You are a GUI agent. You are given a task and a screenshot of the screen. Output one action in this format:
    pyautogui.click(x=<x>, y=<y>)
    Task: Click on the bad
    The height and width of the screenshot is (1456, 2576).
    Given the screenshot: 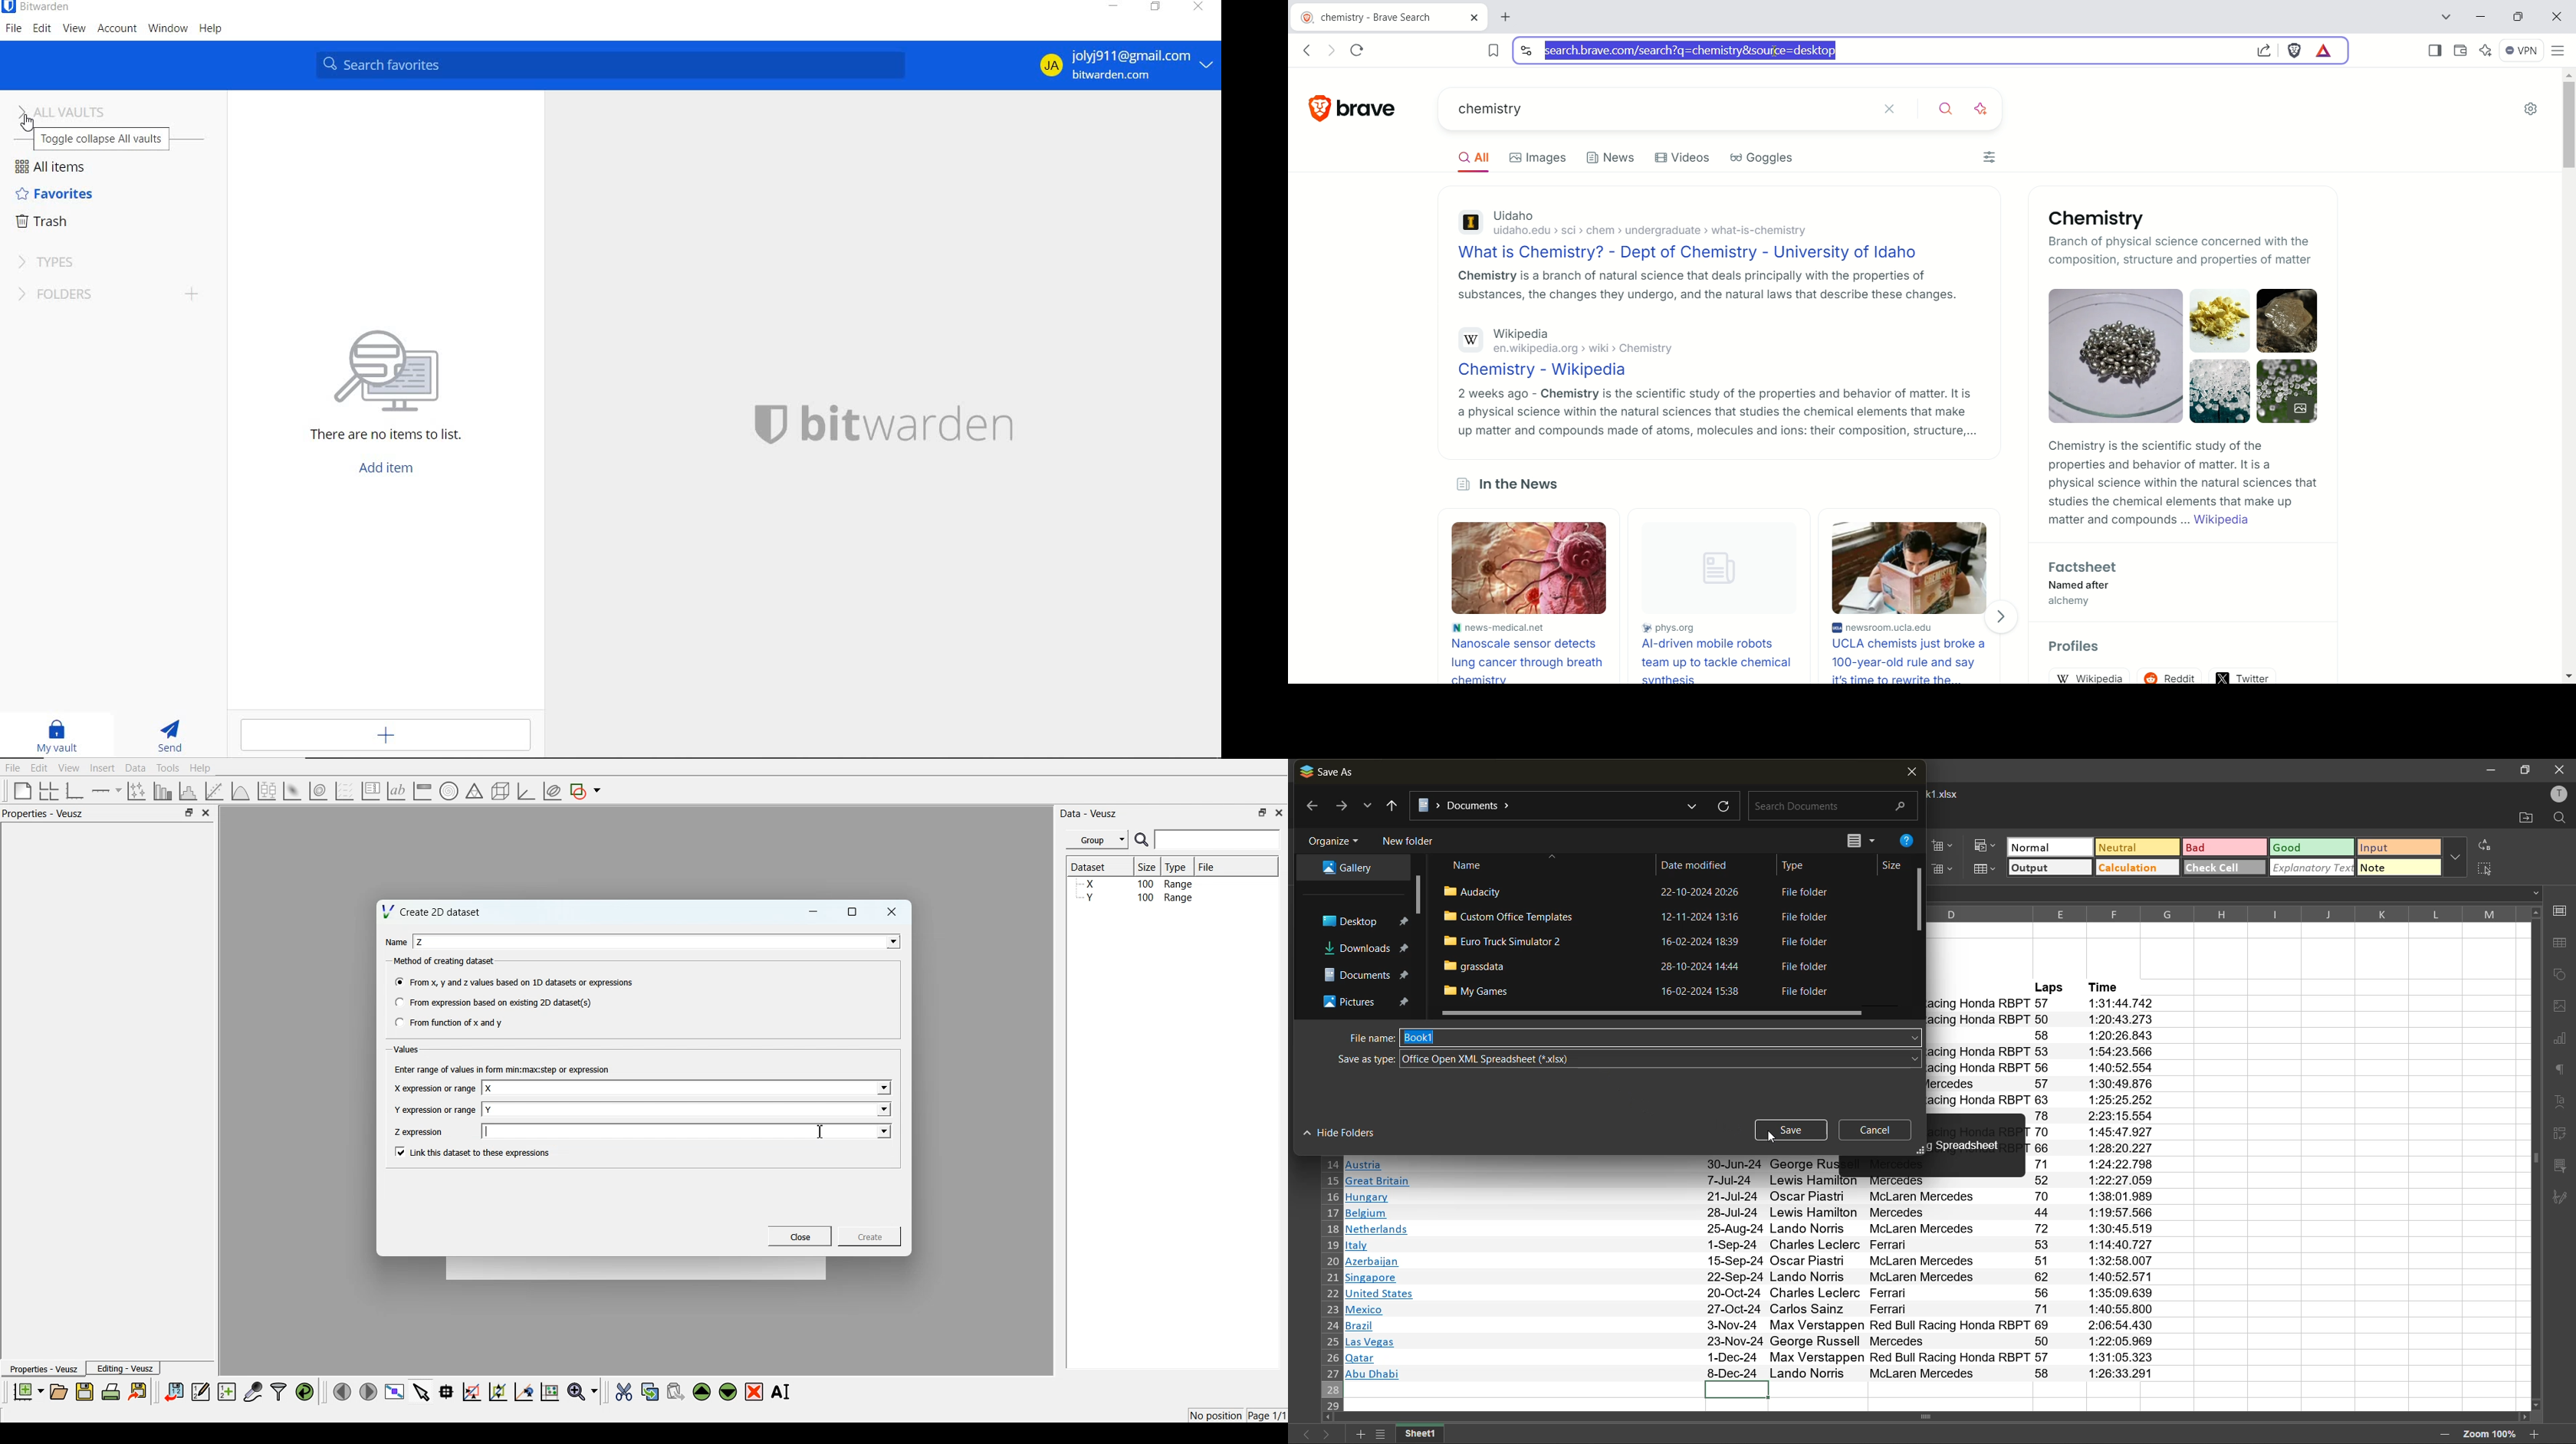 What is the action you would take?
    pyautogui.click(x=2224, y=847)
    